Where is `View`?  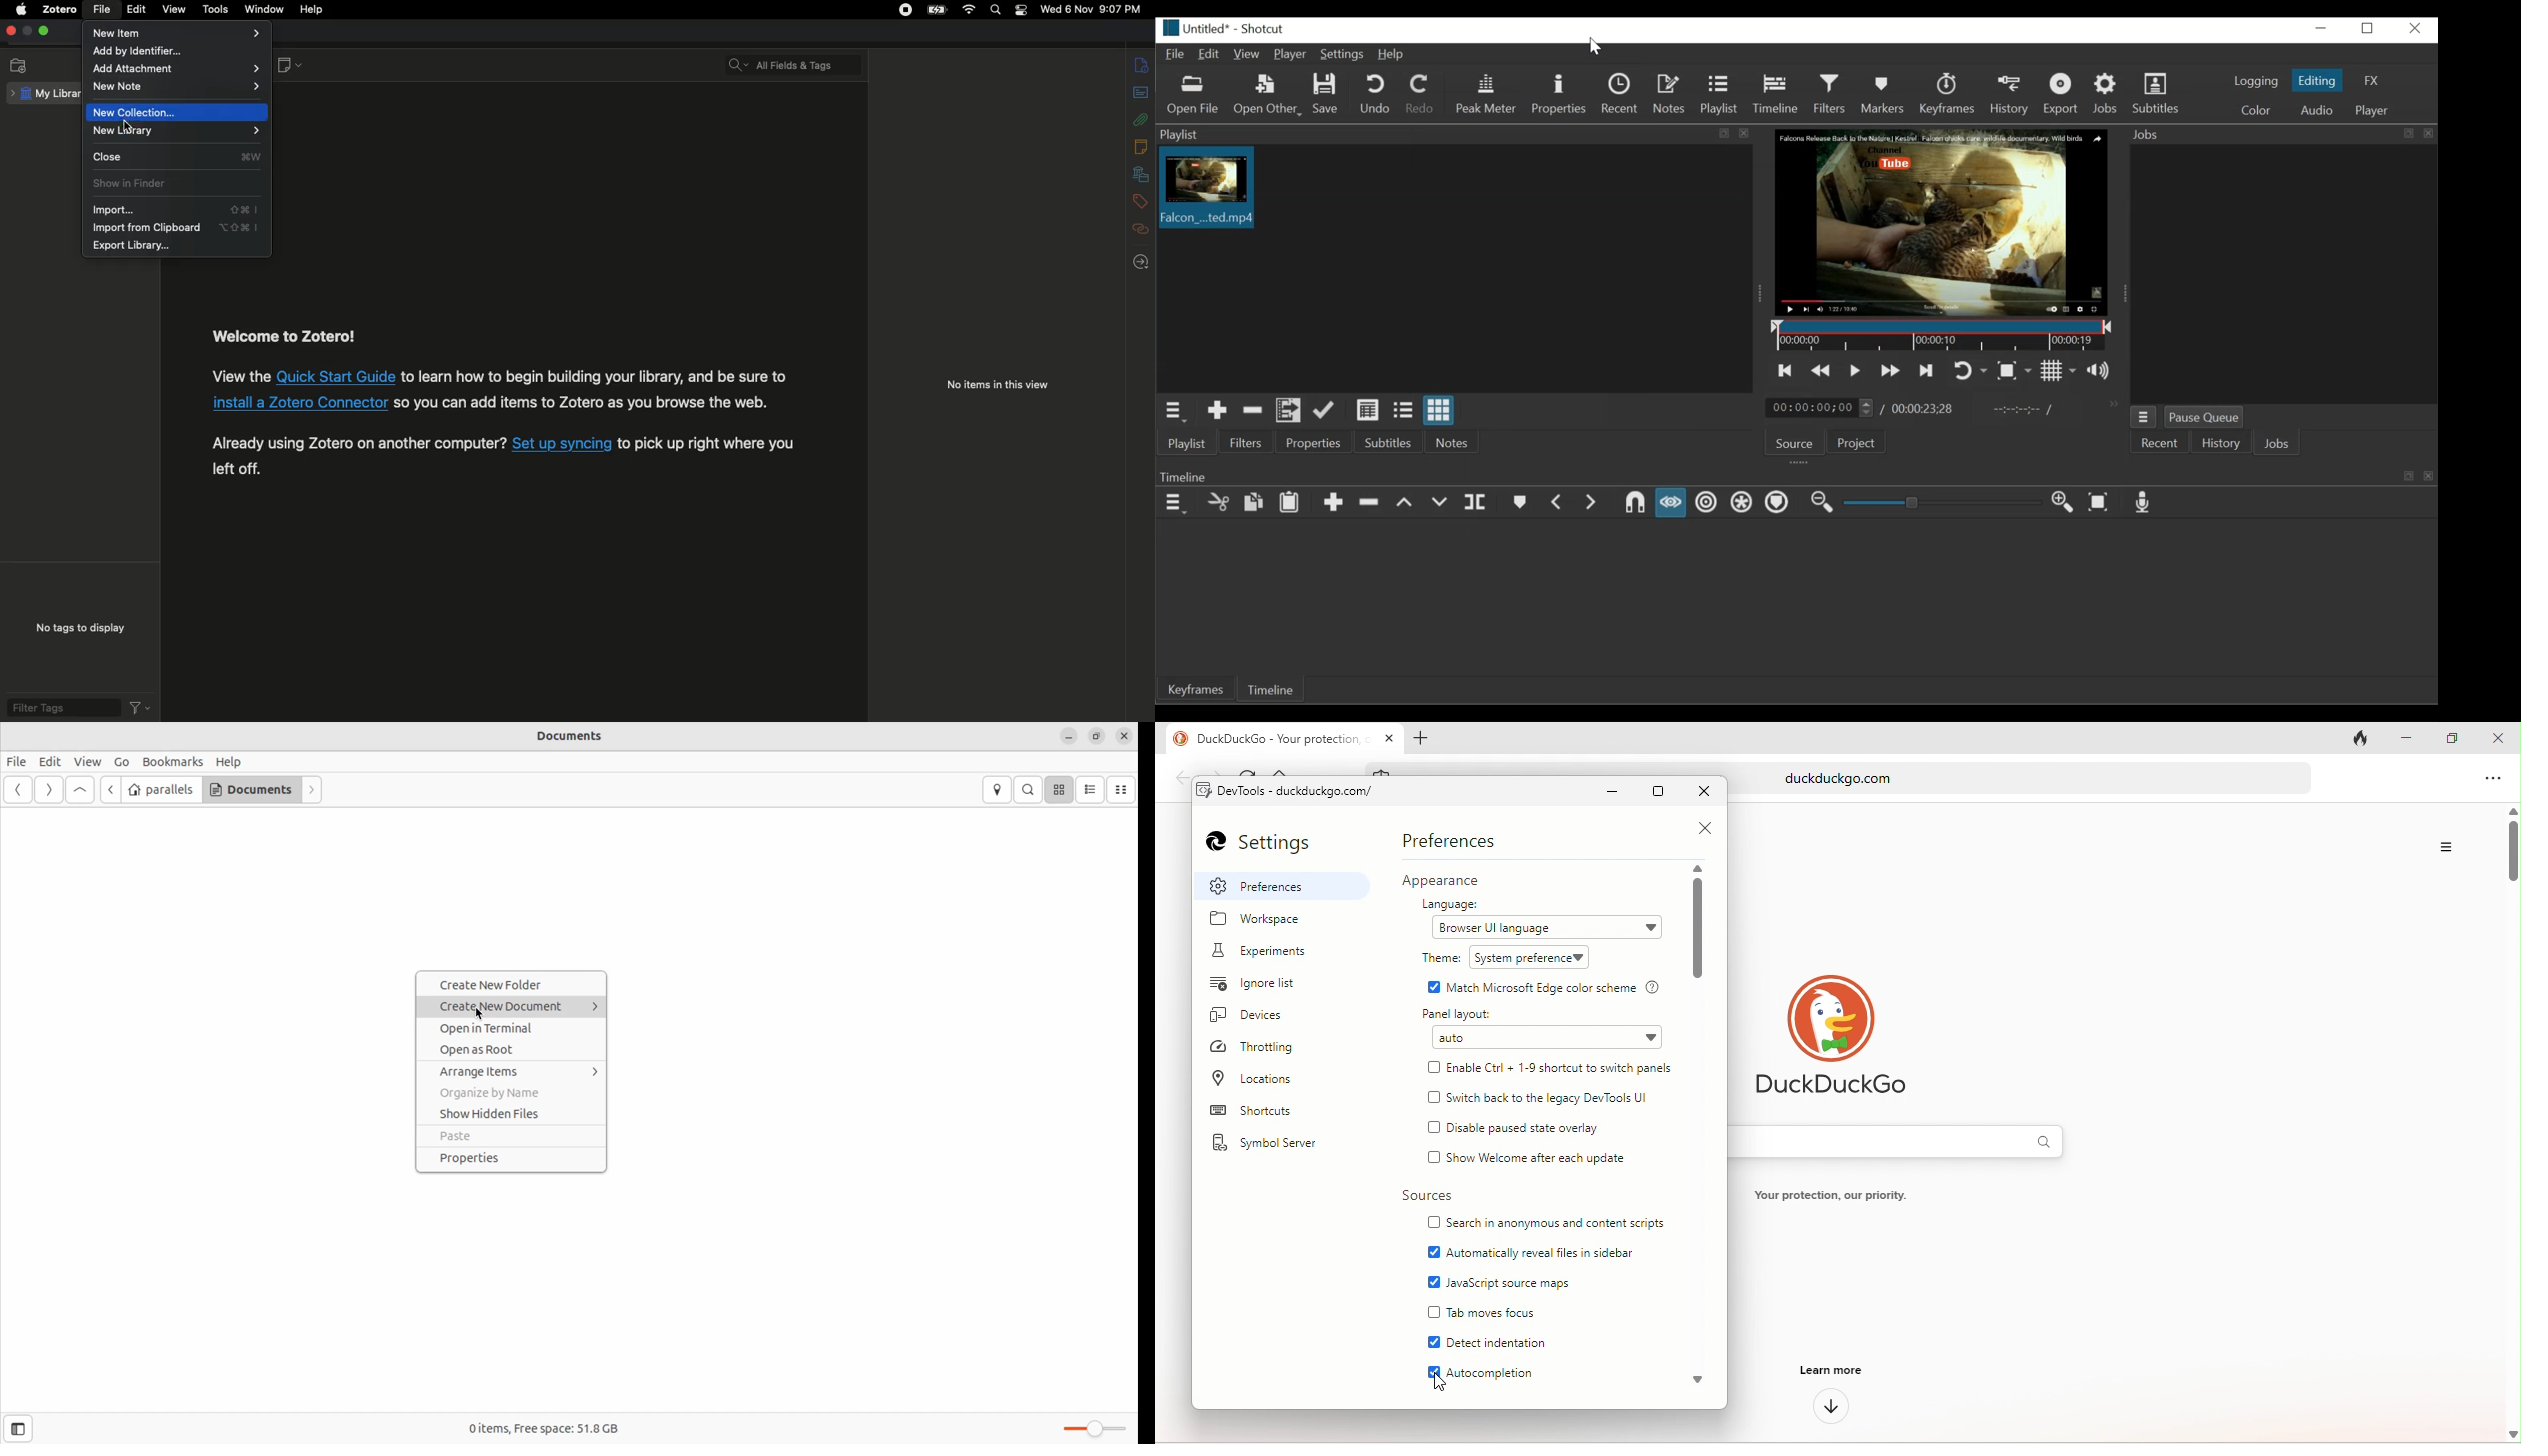
View is located at coordinates (1250, 55).